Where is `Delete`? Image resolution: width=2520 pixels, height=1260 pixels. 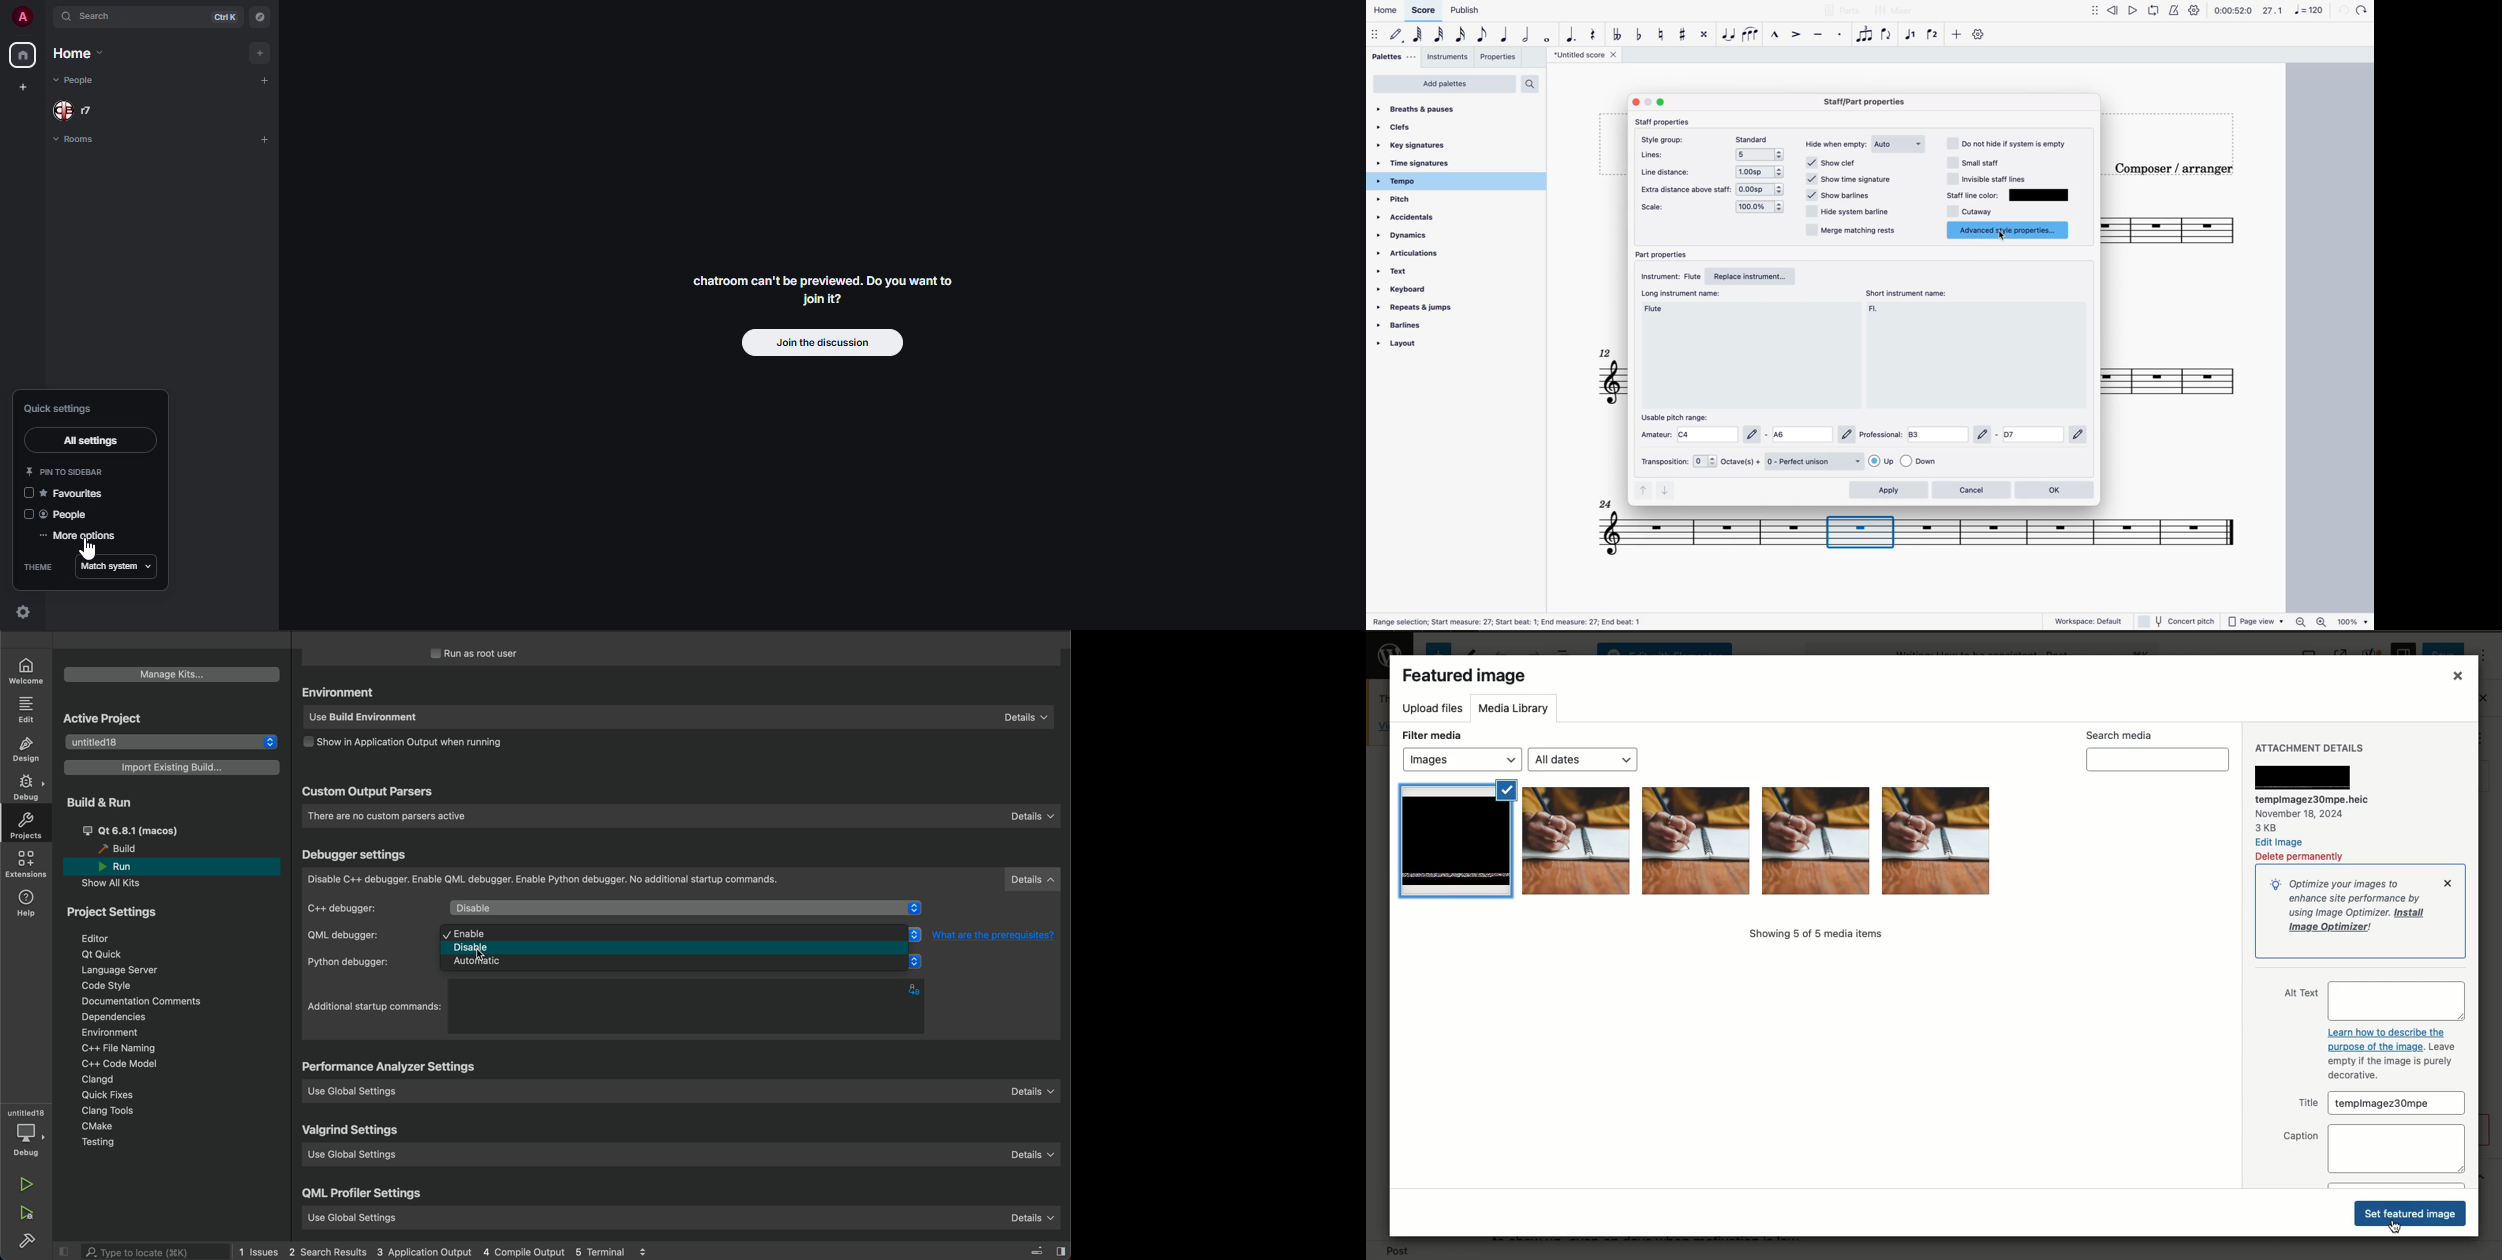
Delete is located at coordinates (2312, 857).